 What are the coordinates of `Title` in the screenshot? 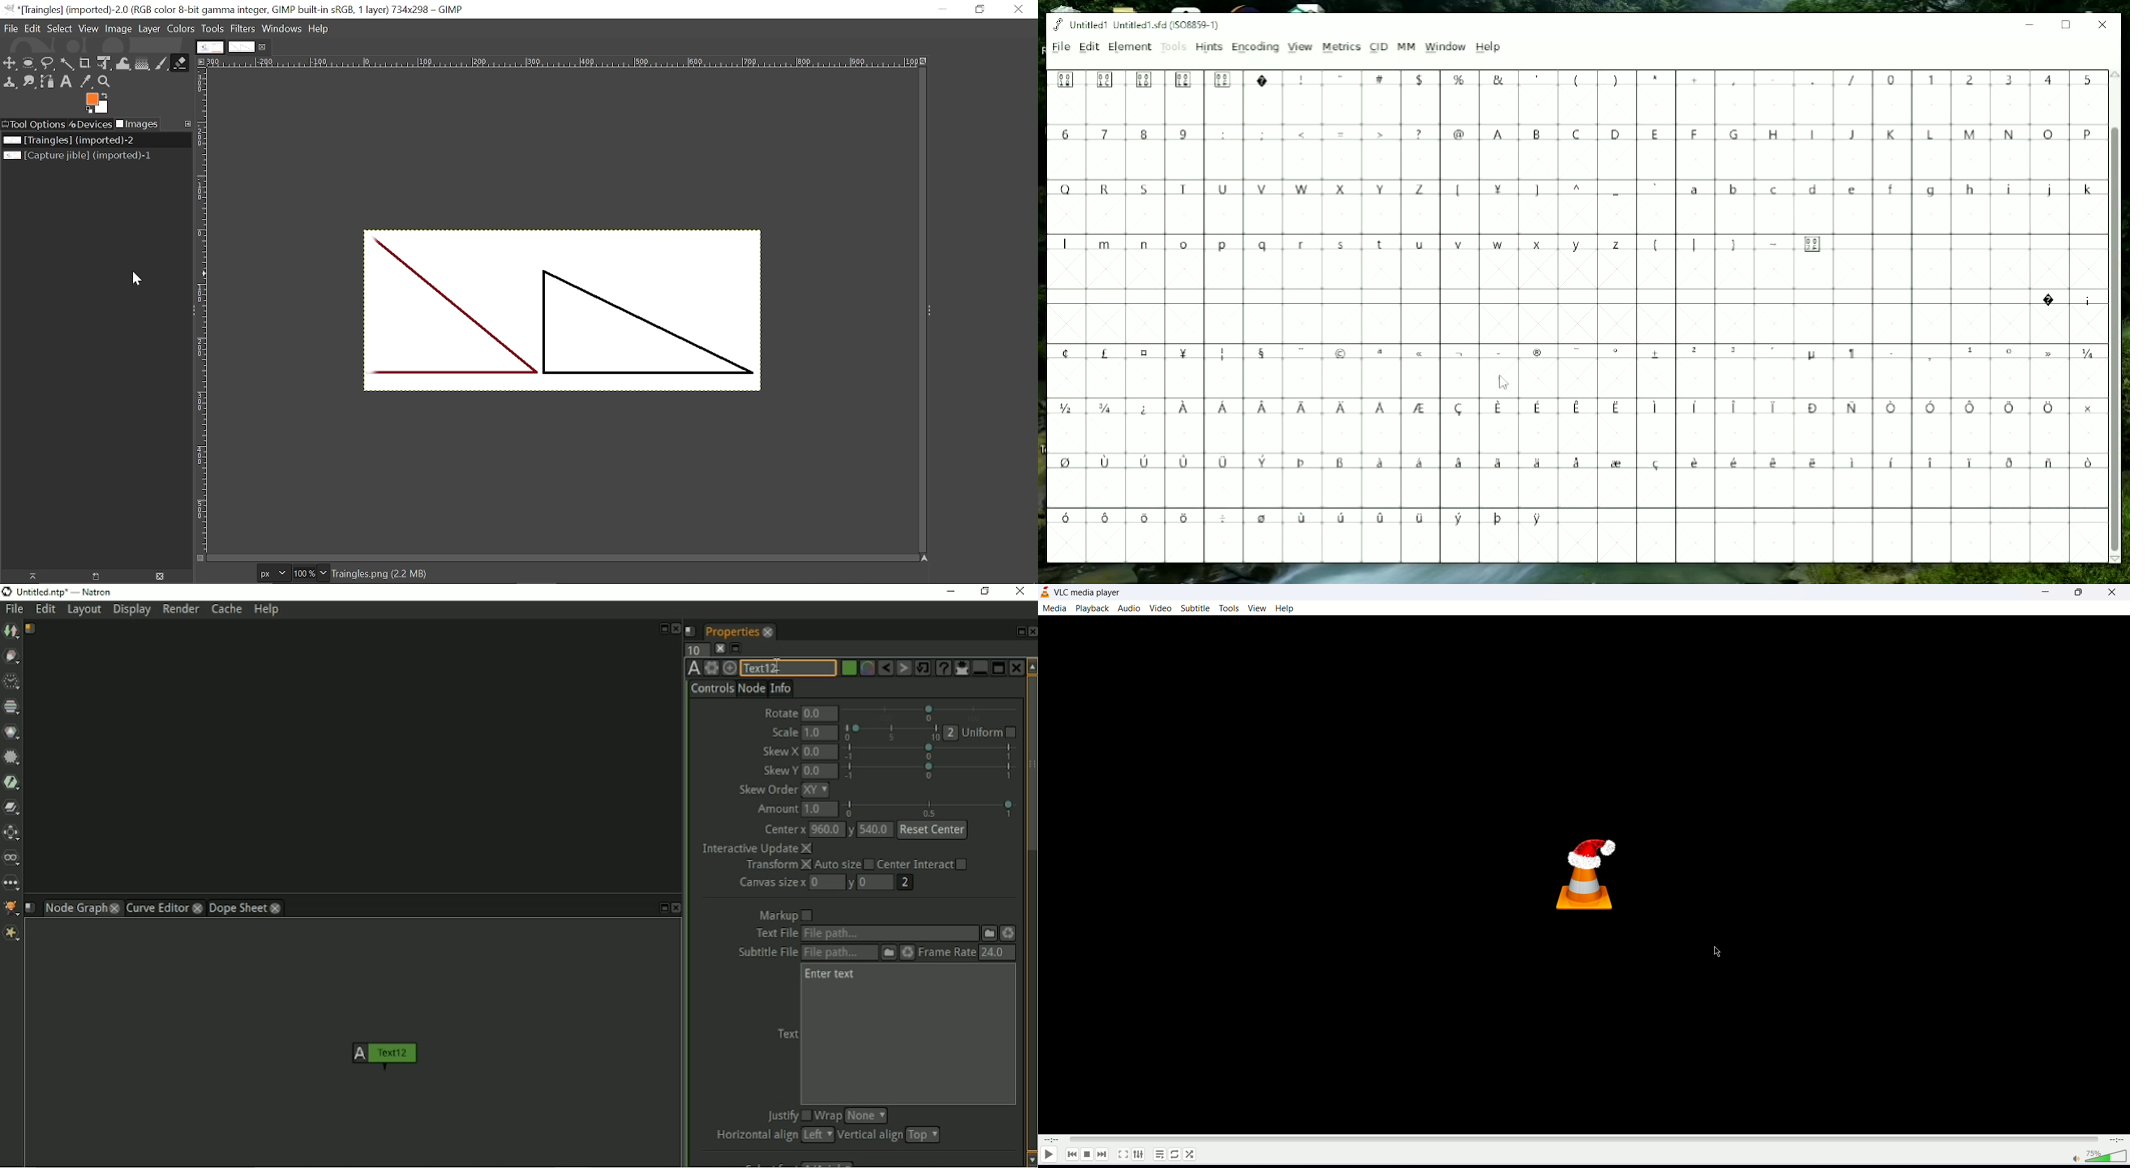 It's located at (1137, 25).